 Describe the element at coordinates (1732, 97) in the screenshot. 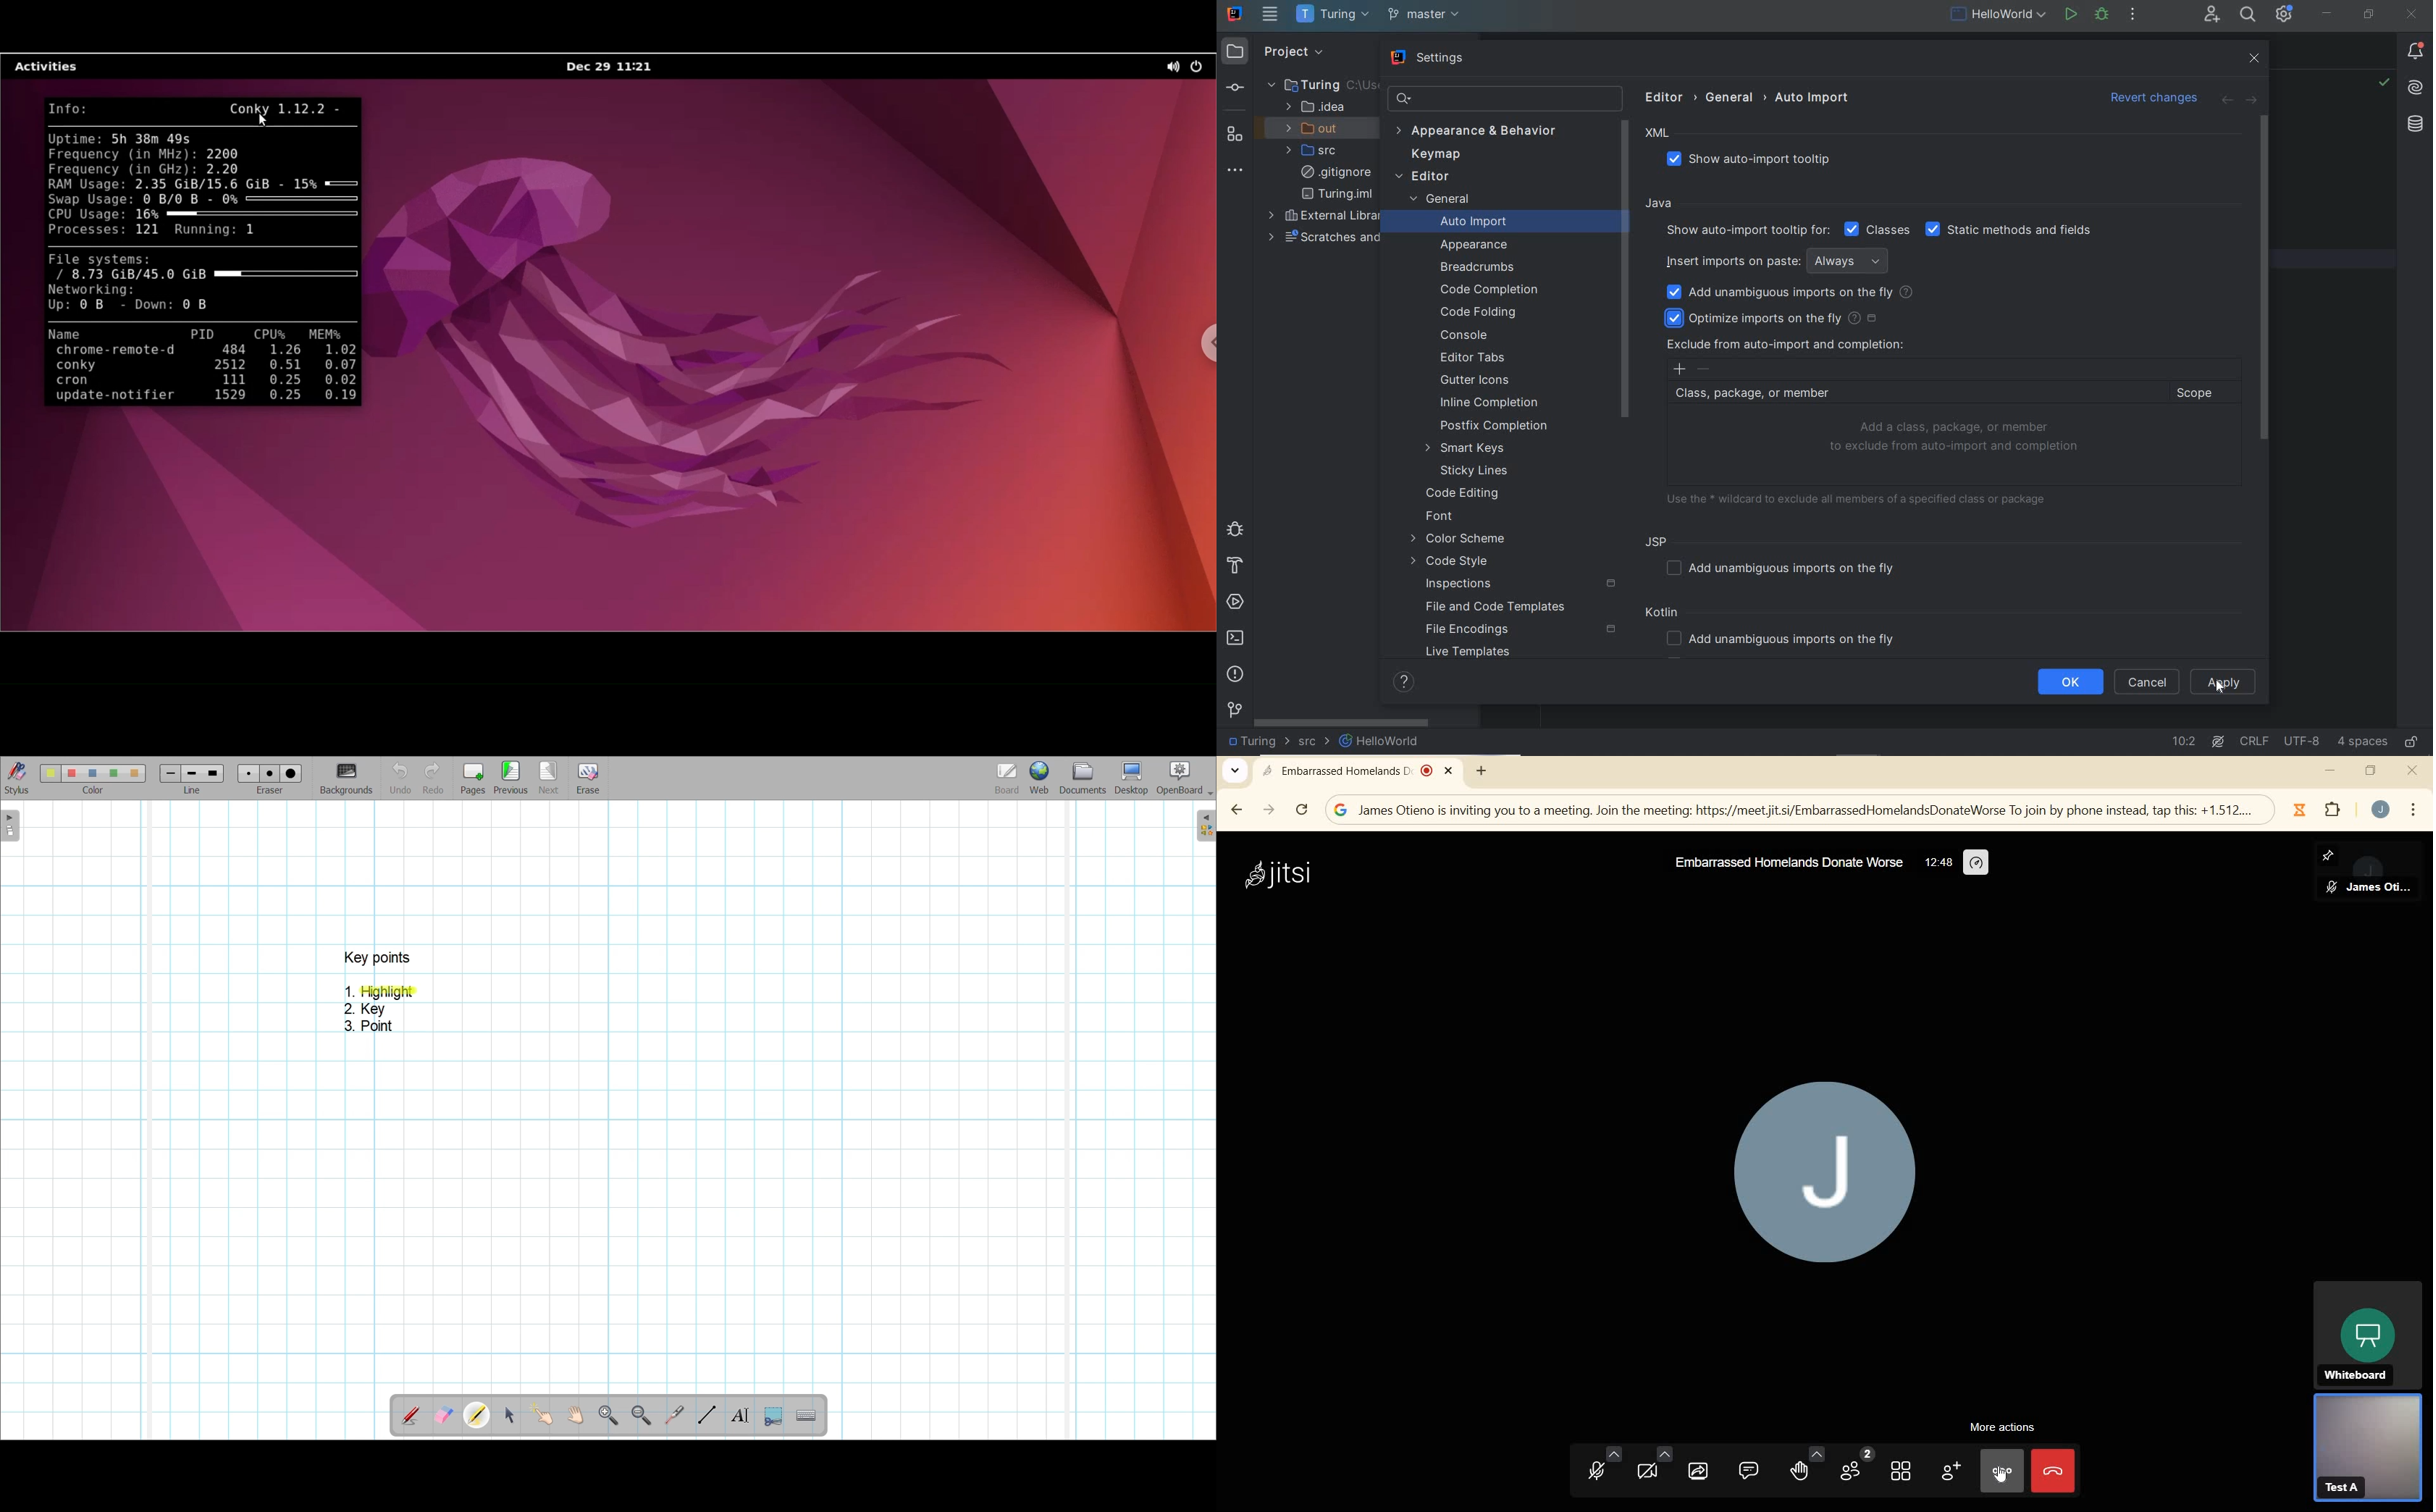

I see `general` at that location.